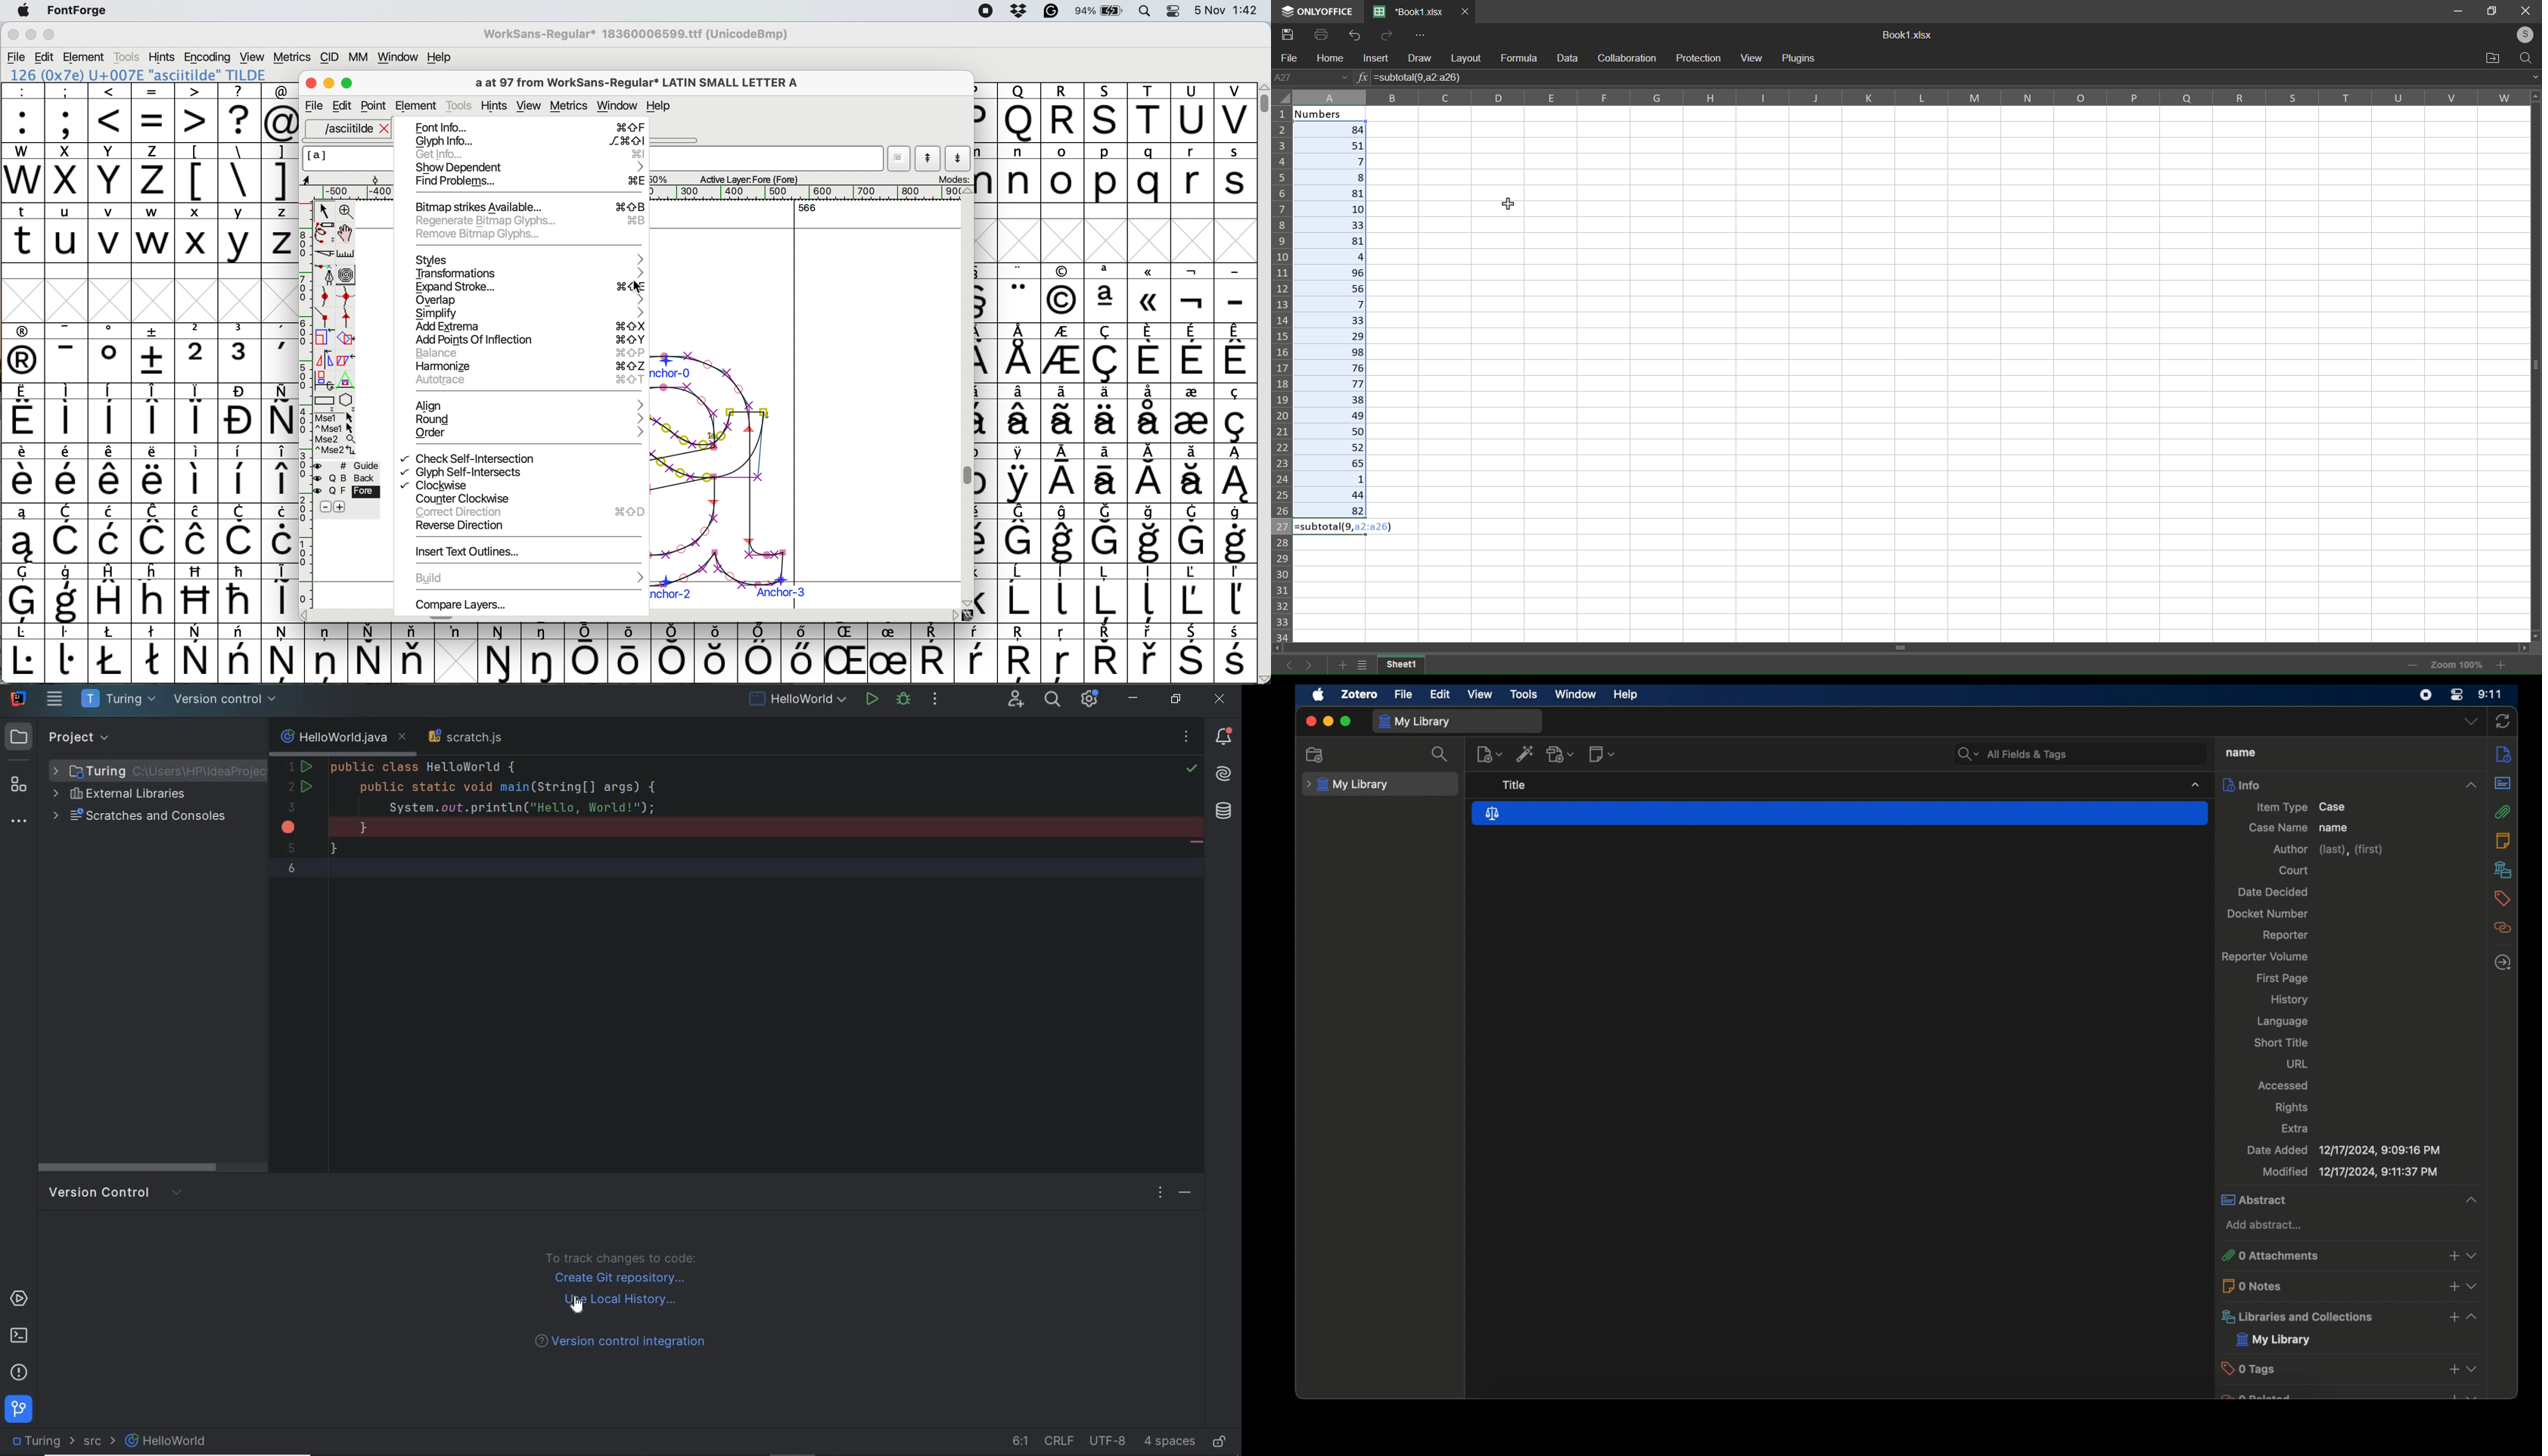  What do you see at coordinates (1374, 59) in the screenshot?
I see `insert` at bounding box center [1374, 59].